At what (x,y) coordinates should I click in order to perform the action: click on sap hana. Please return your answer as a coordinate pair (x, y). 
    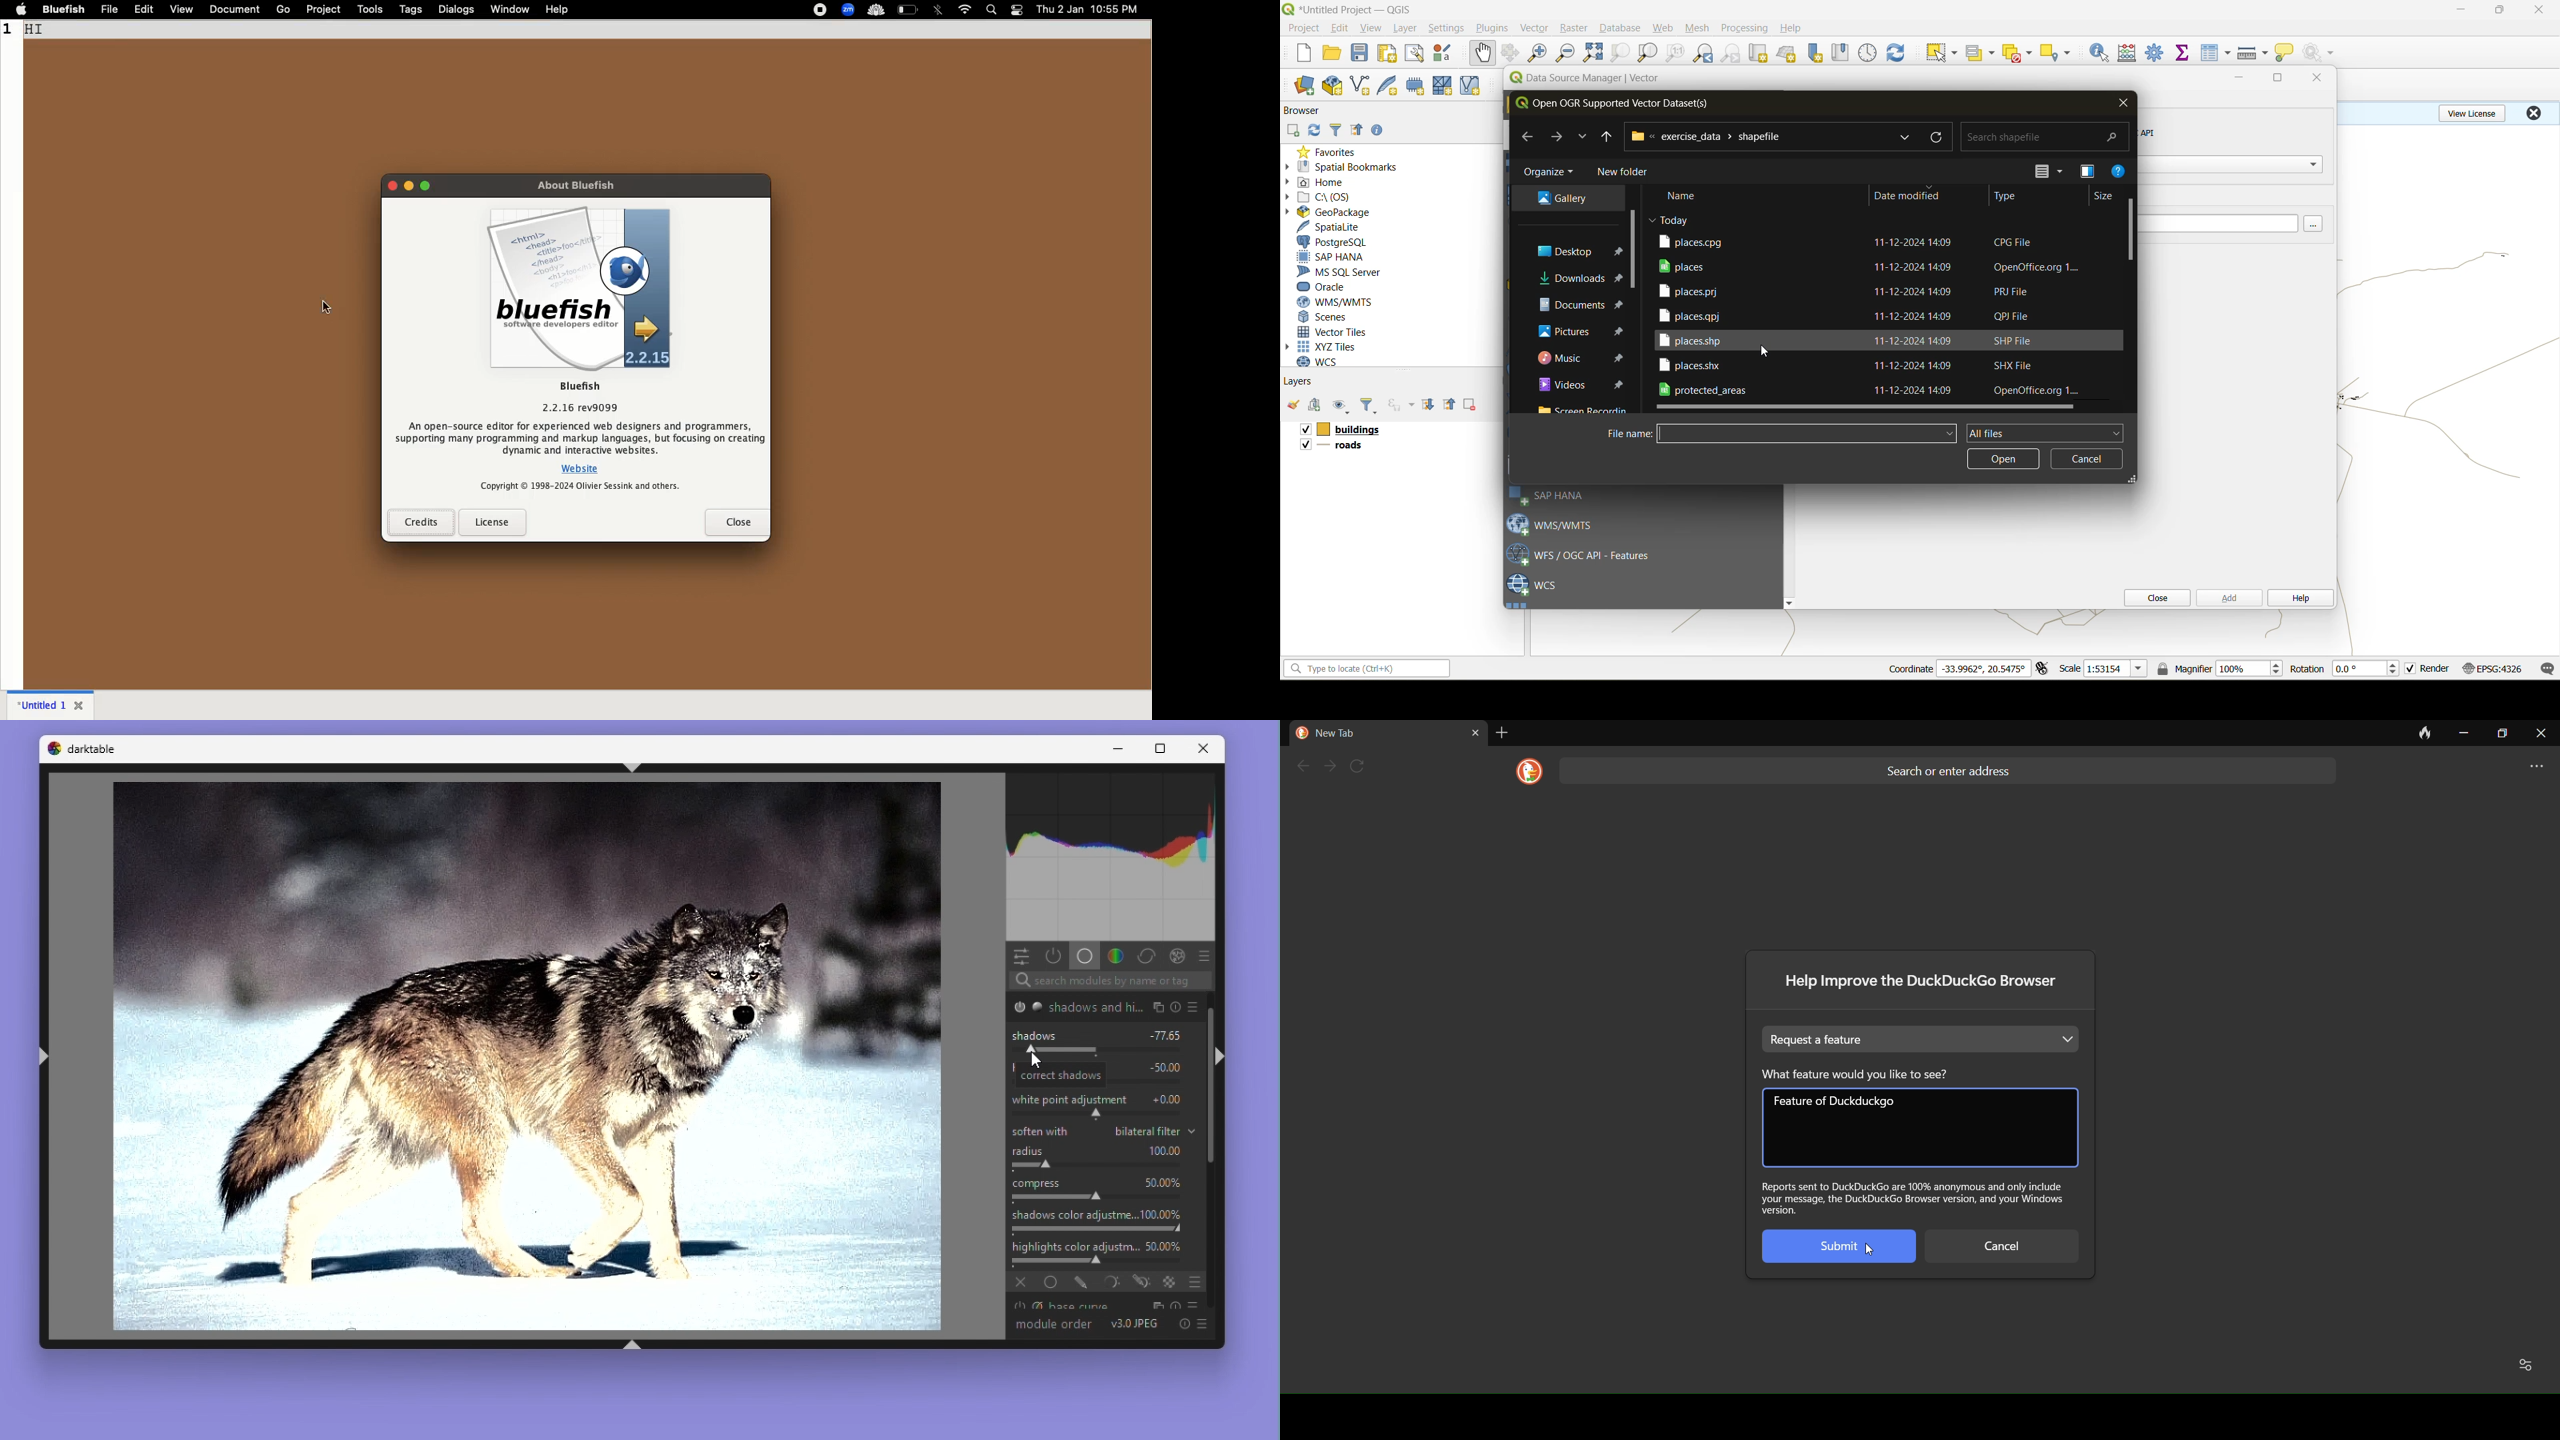
    Looking at the image, I should click on (1549, 496).